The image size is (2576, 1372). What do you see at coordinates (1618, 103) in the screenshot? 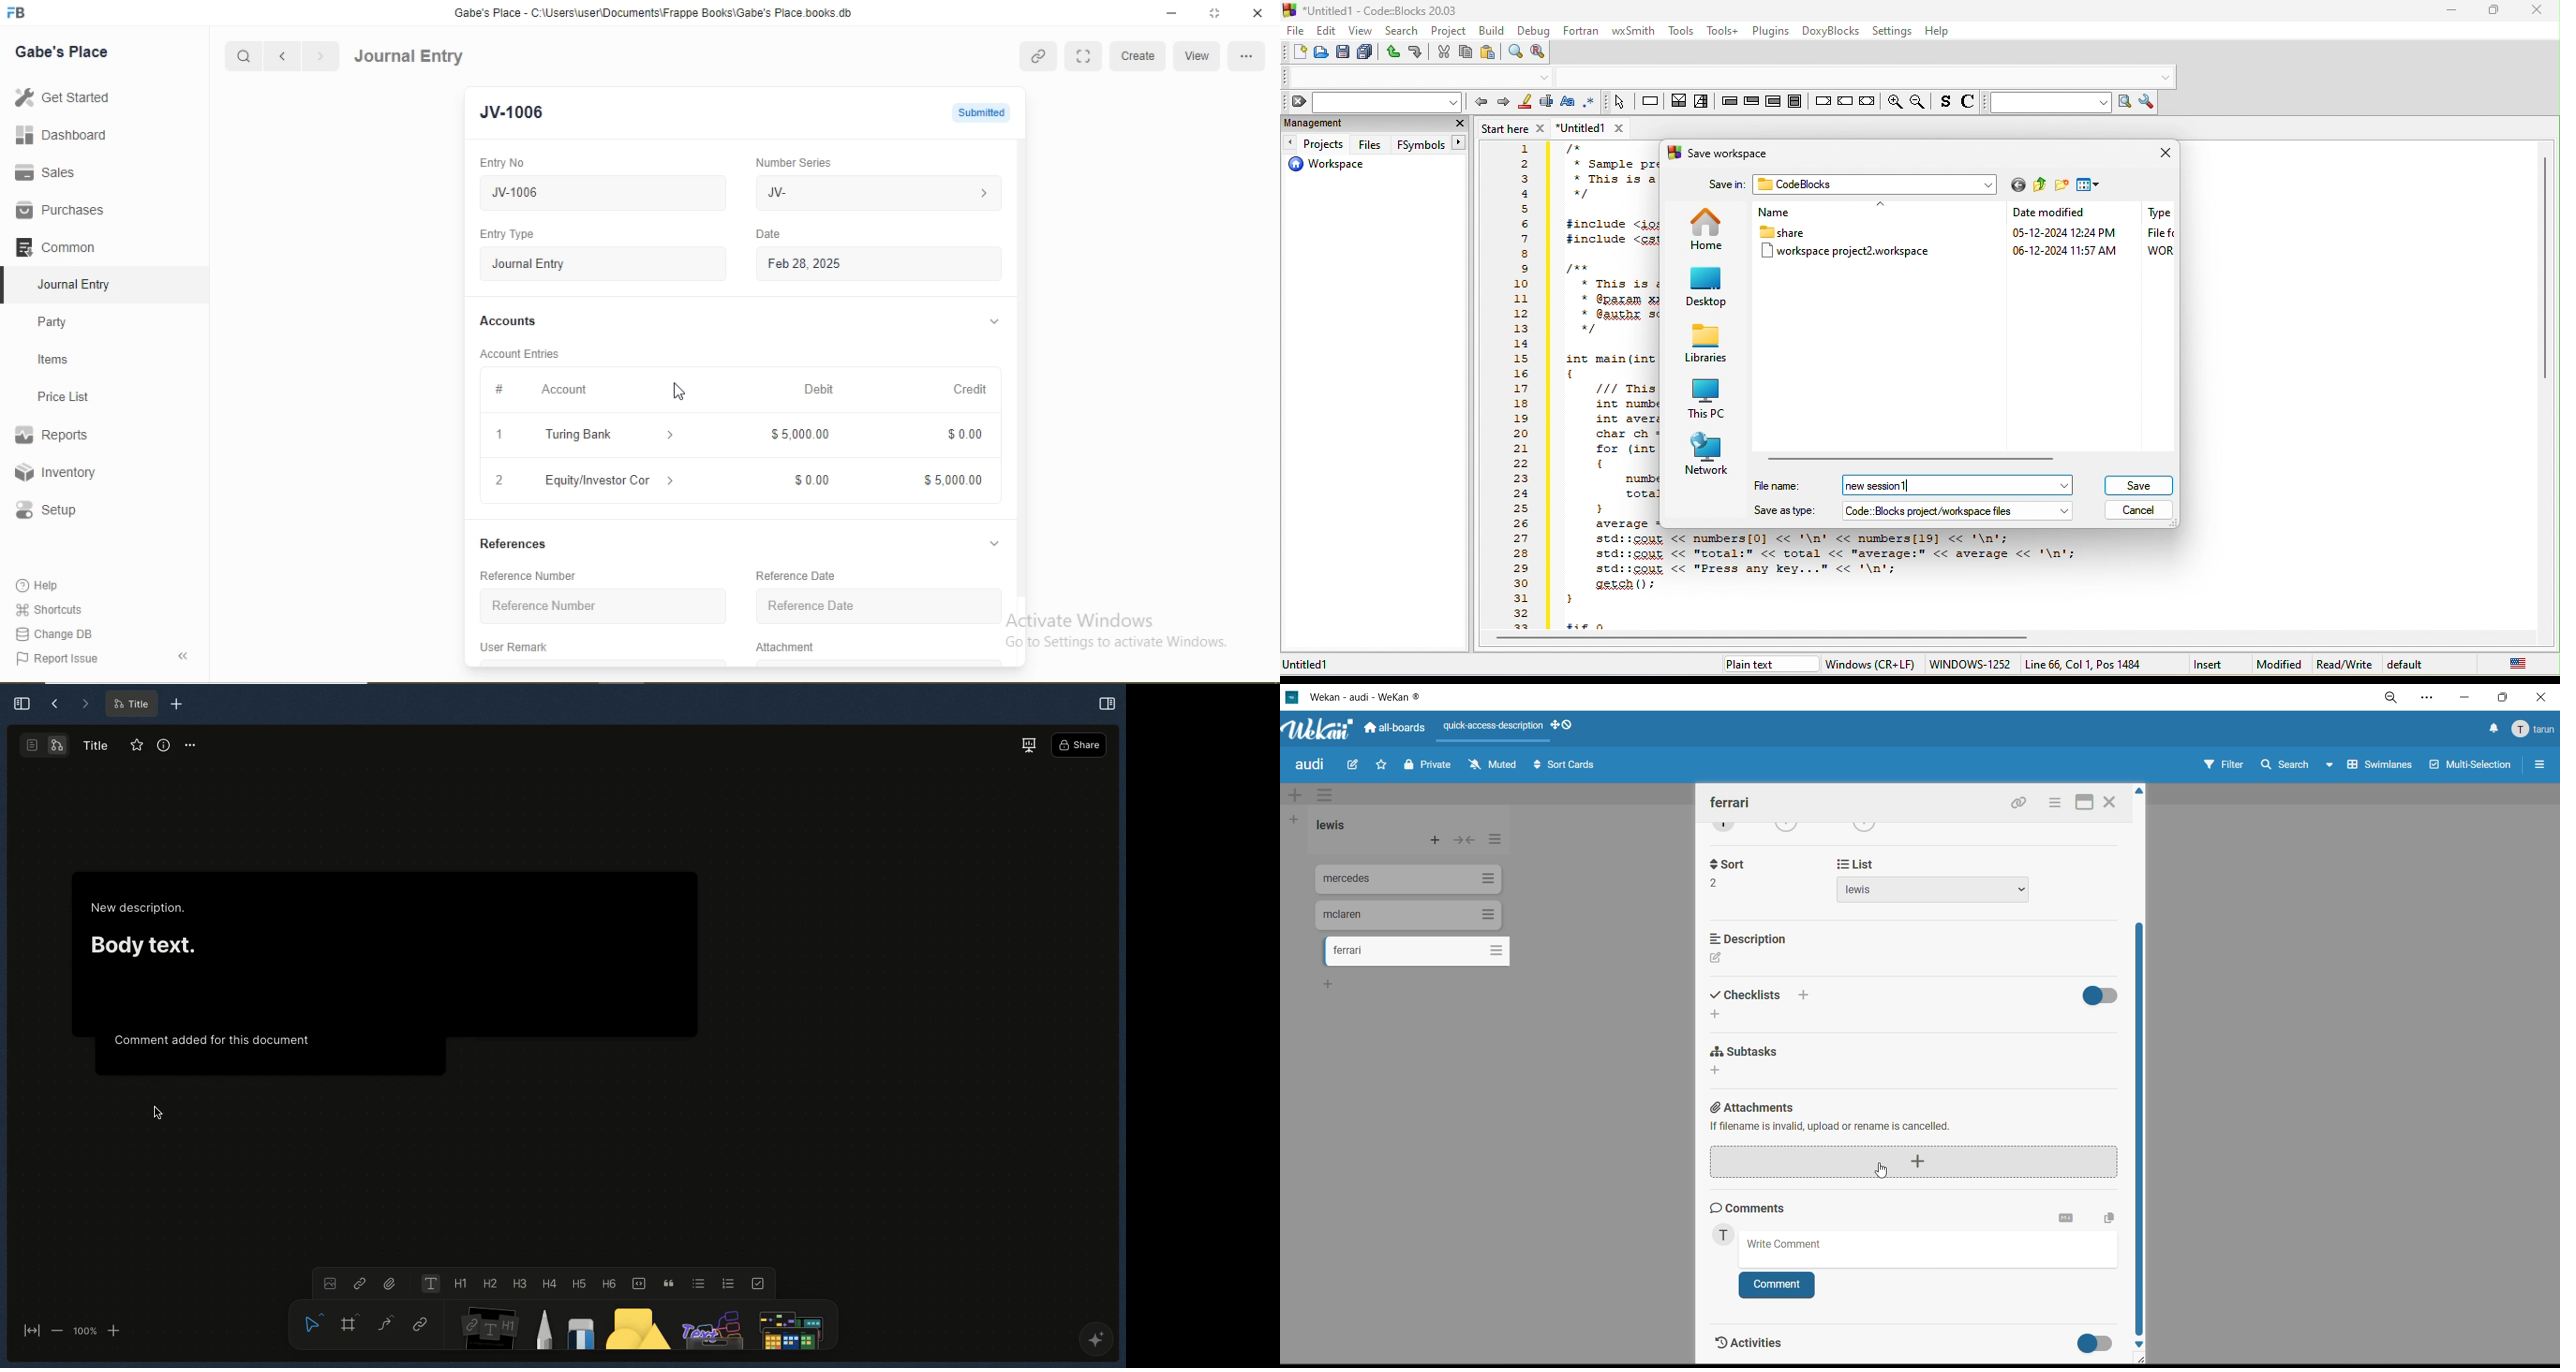
I see `select` at bounding box center [1618, 103].